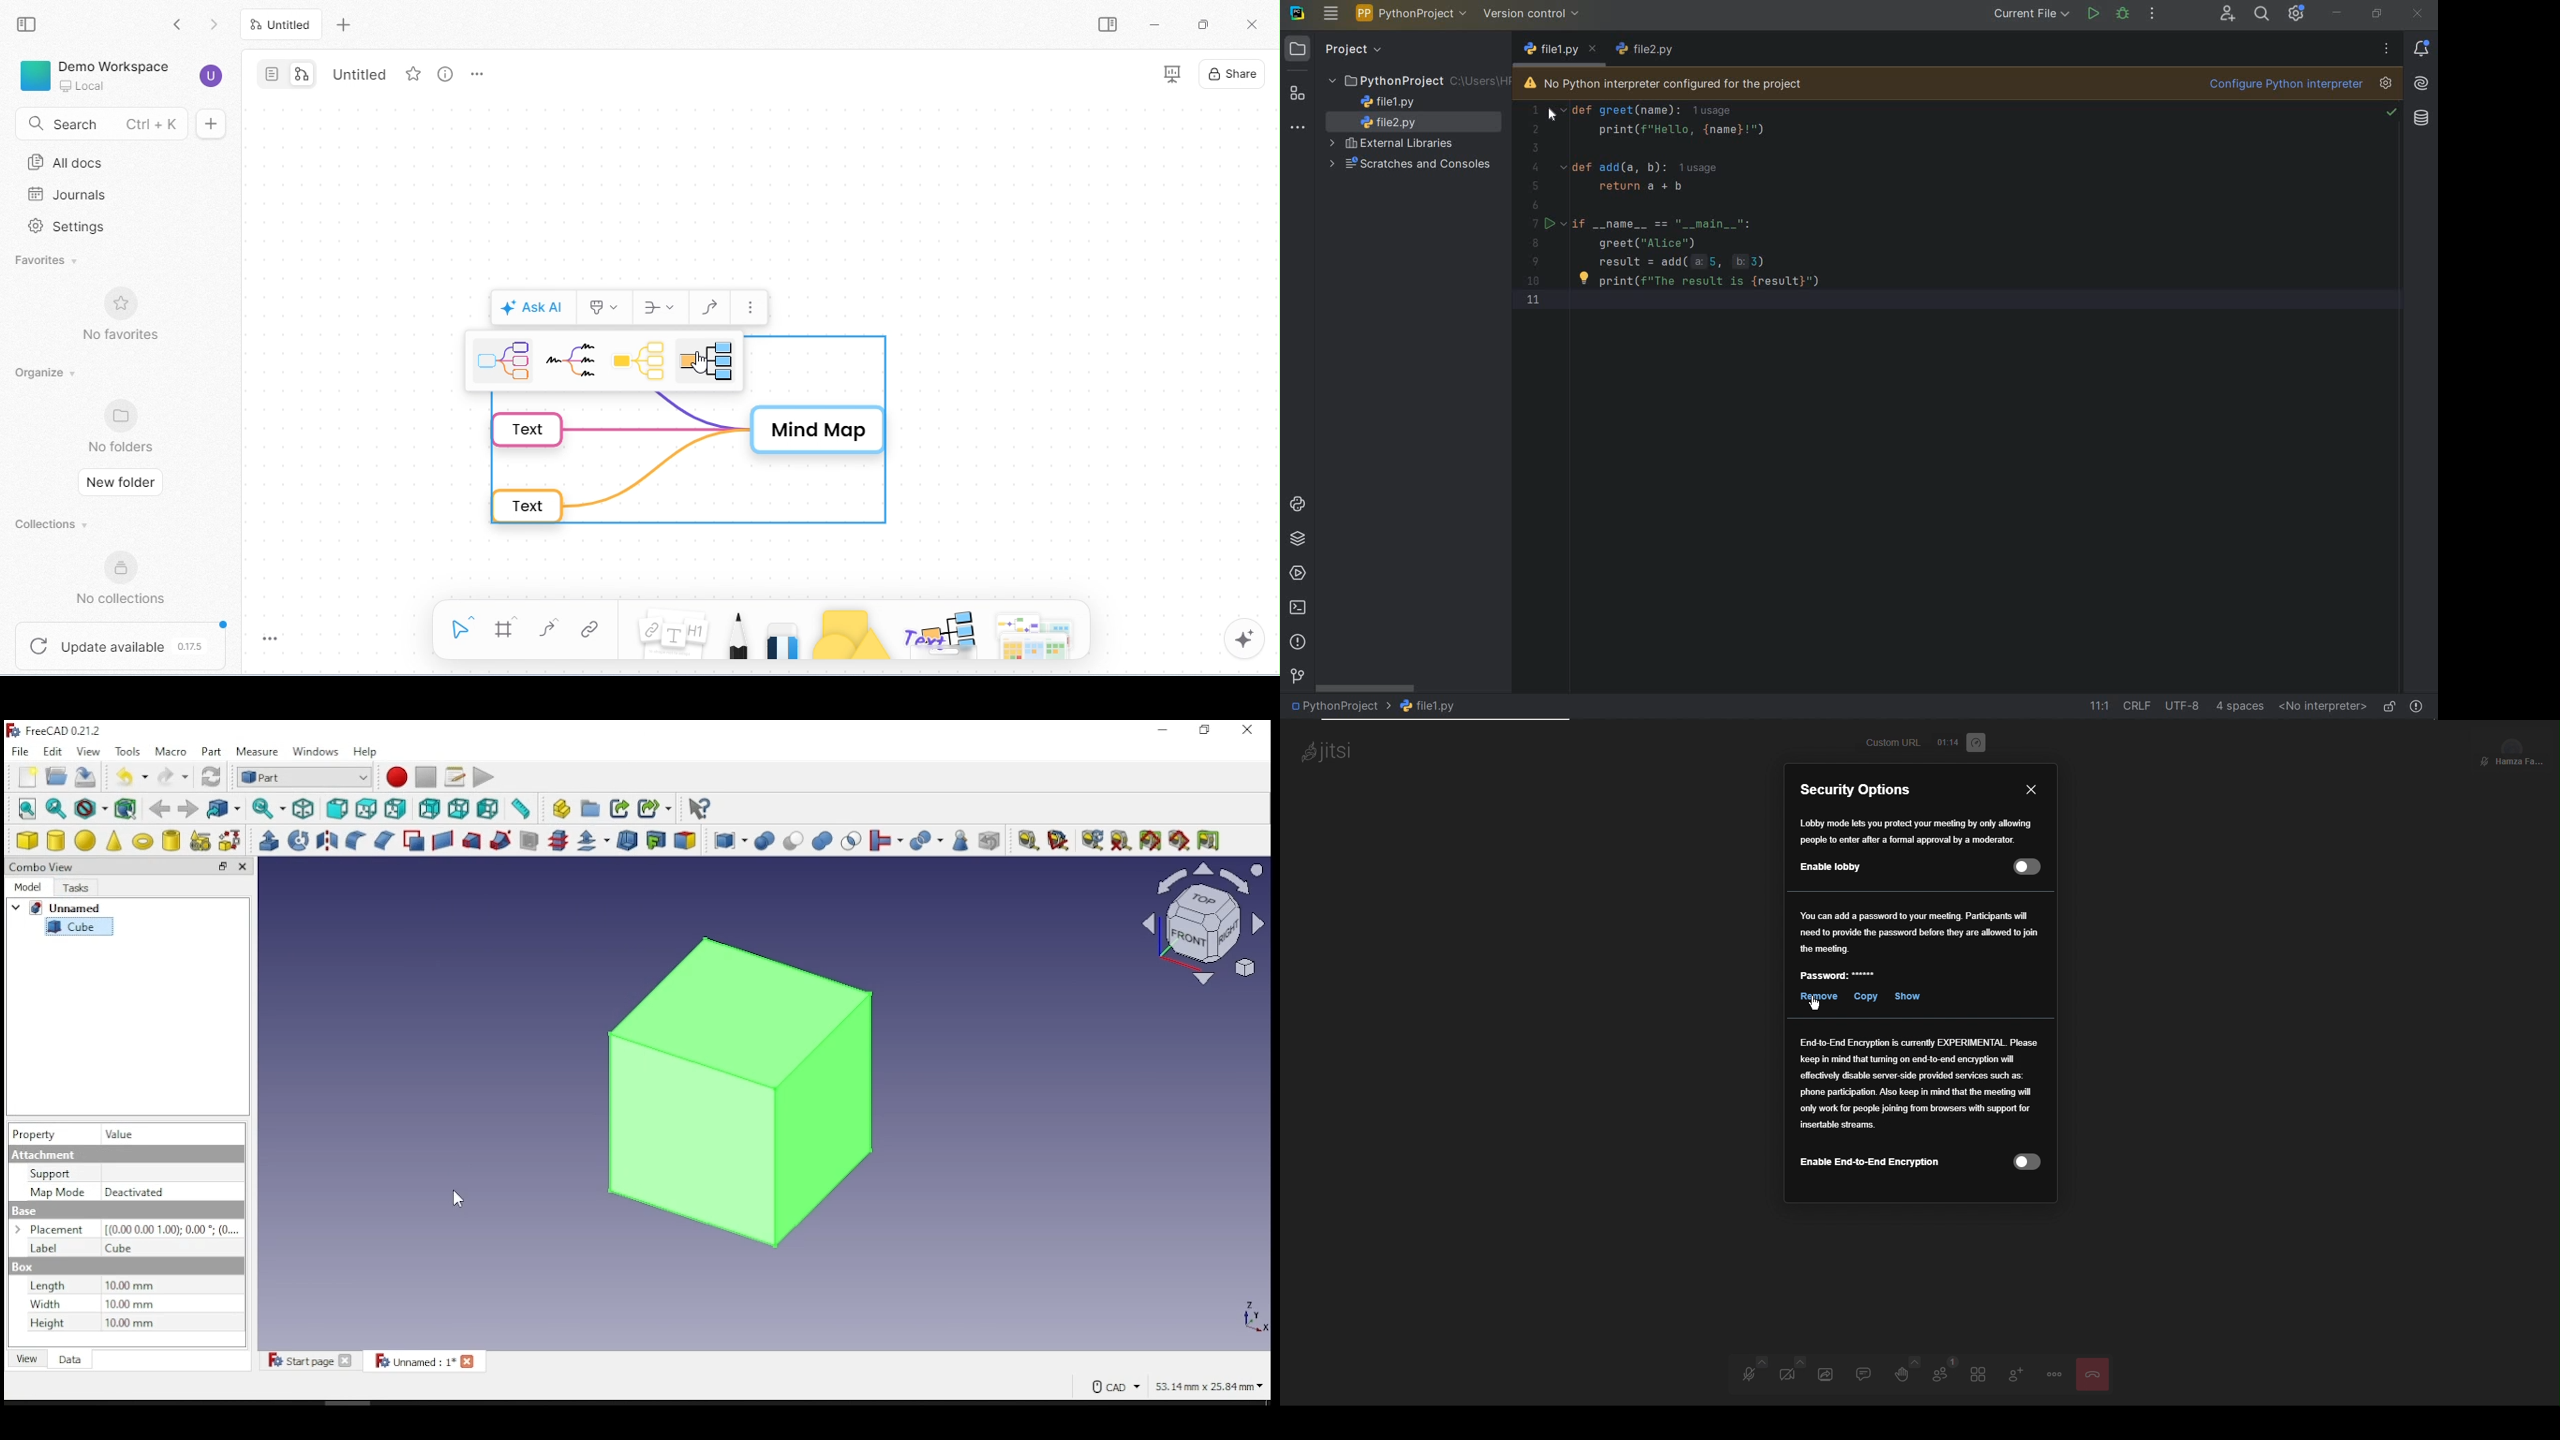  What do you see at coordinates (1364, 688) in the screenshot?
I see `scrollbar` at bounding box center [1364, 688].